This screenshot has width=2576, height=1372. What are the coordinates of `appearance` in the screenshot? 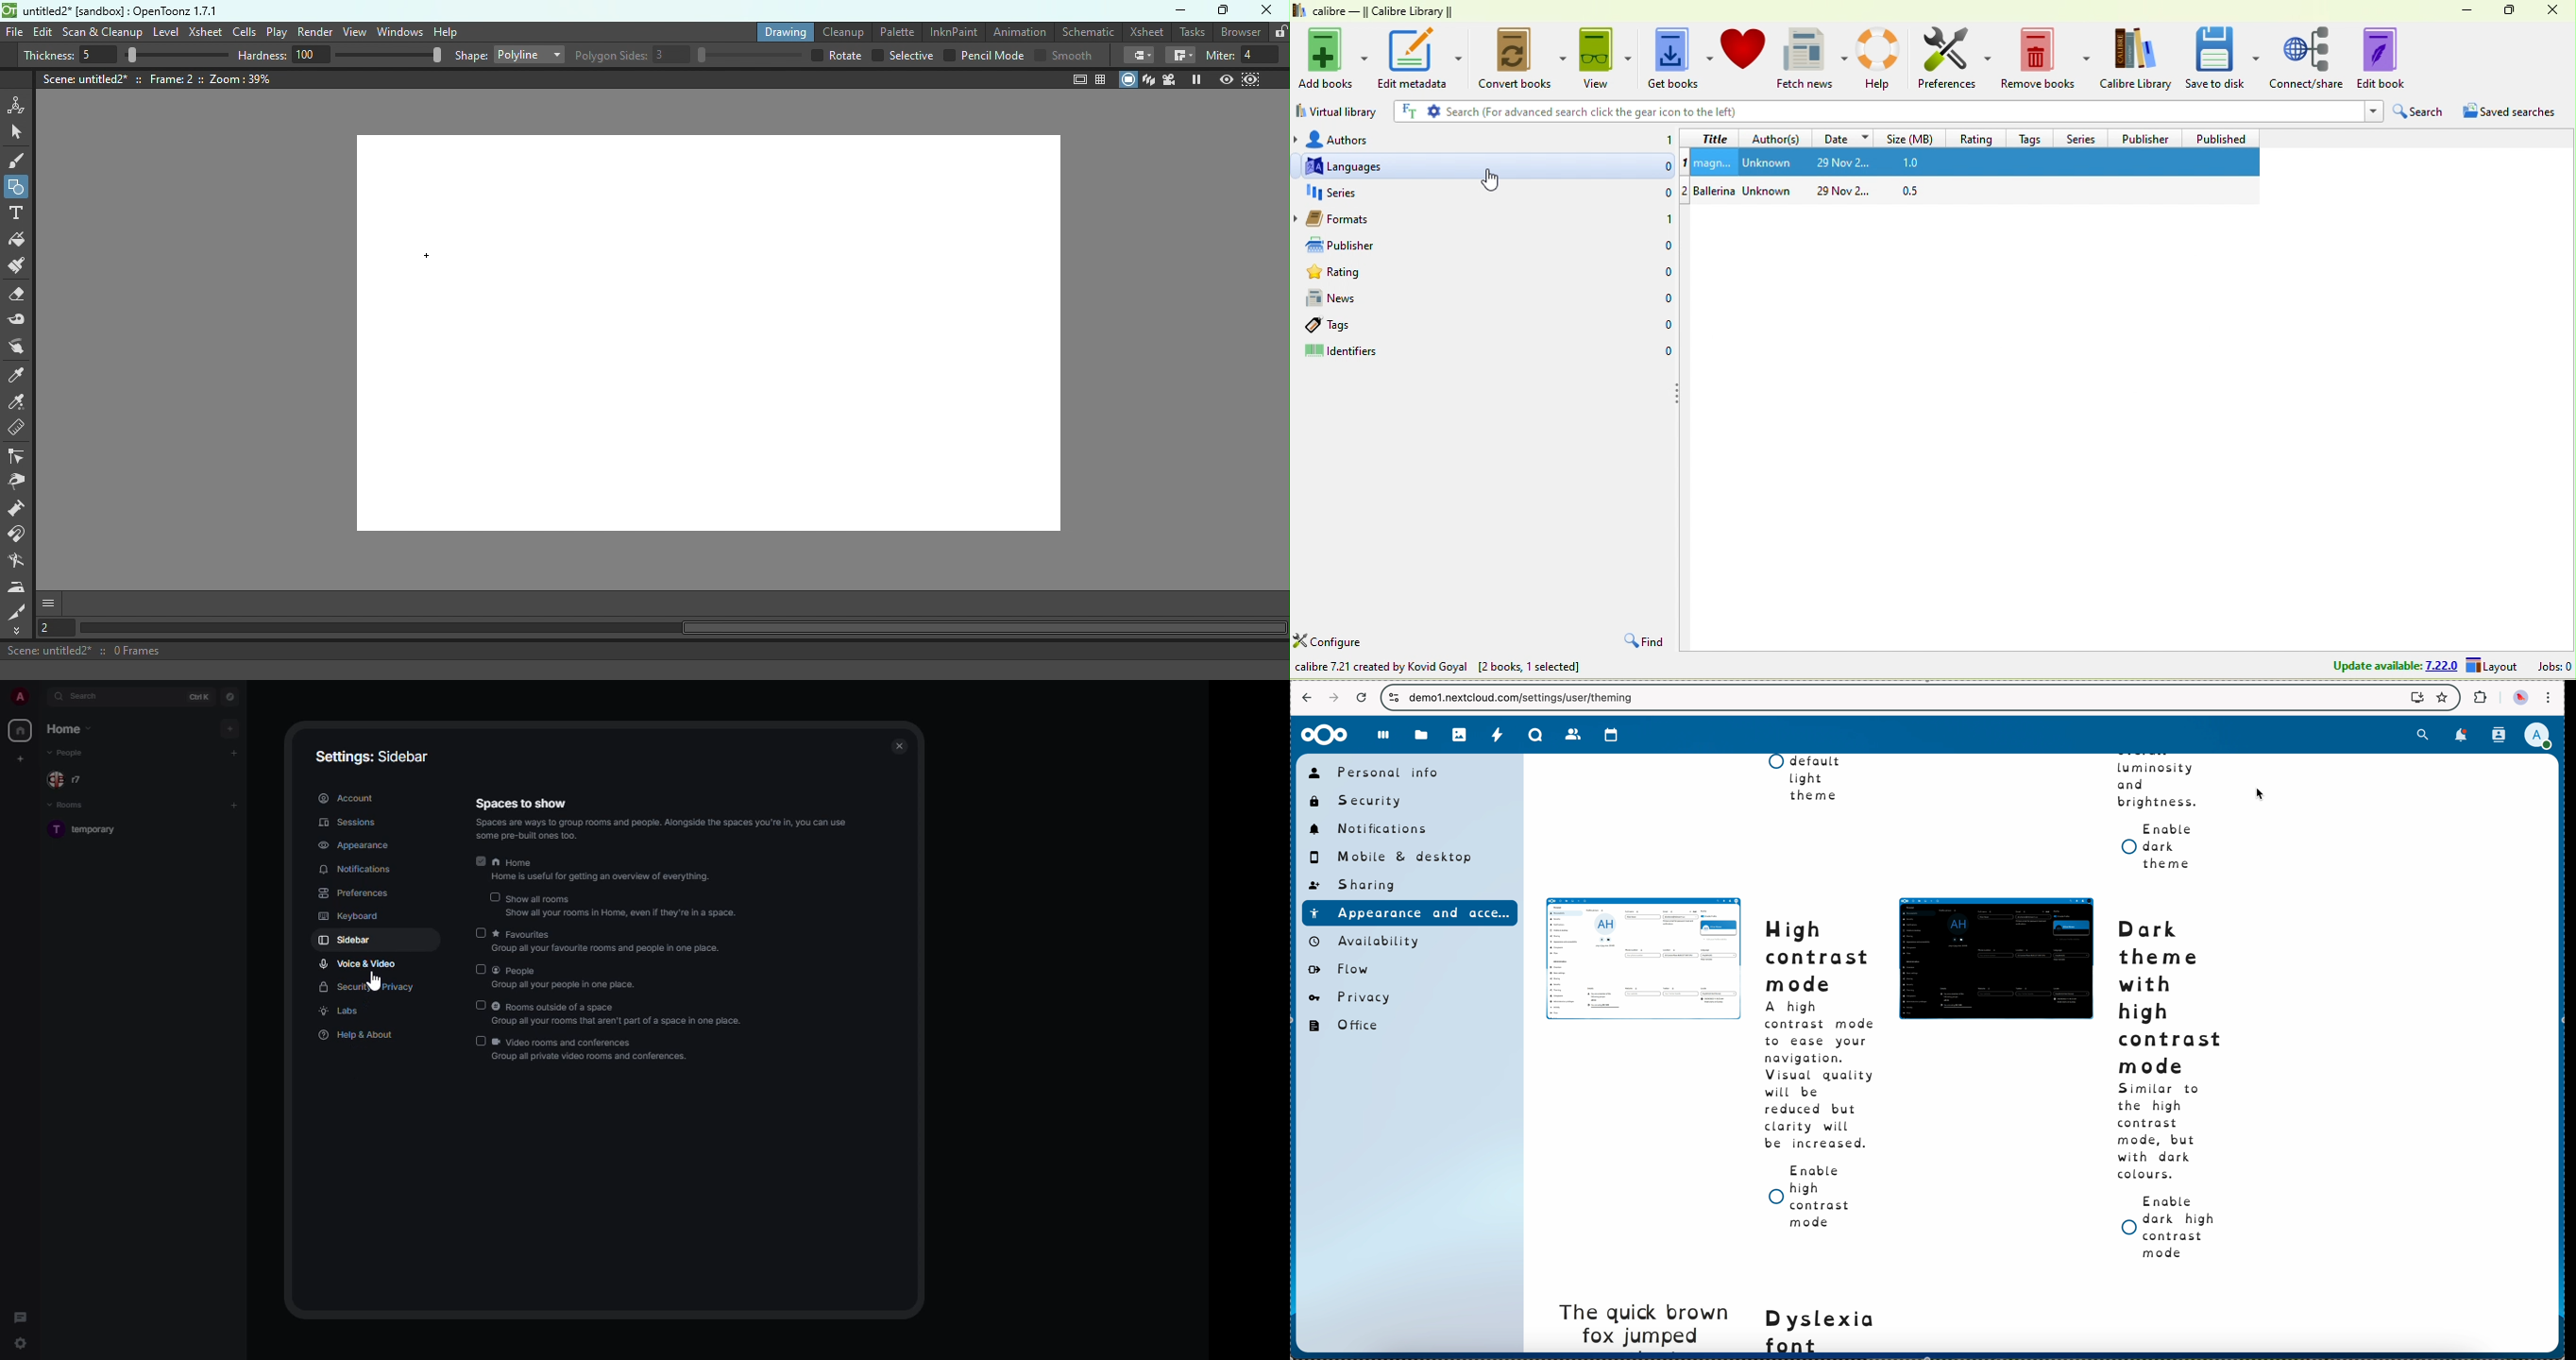 It's located at (355, 846).